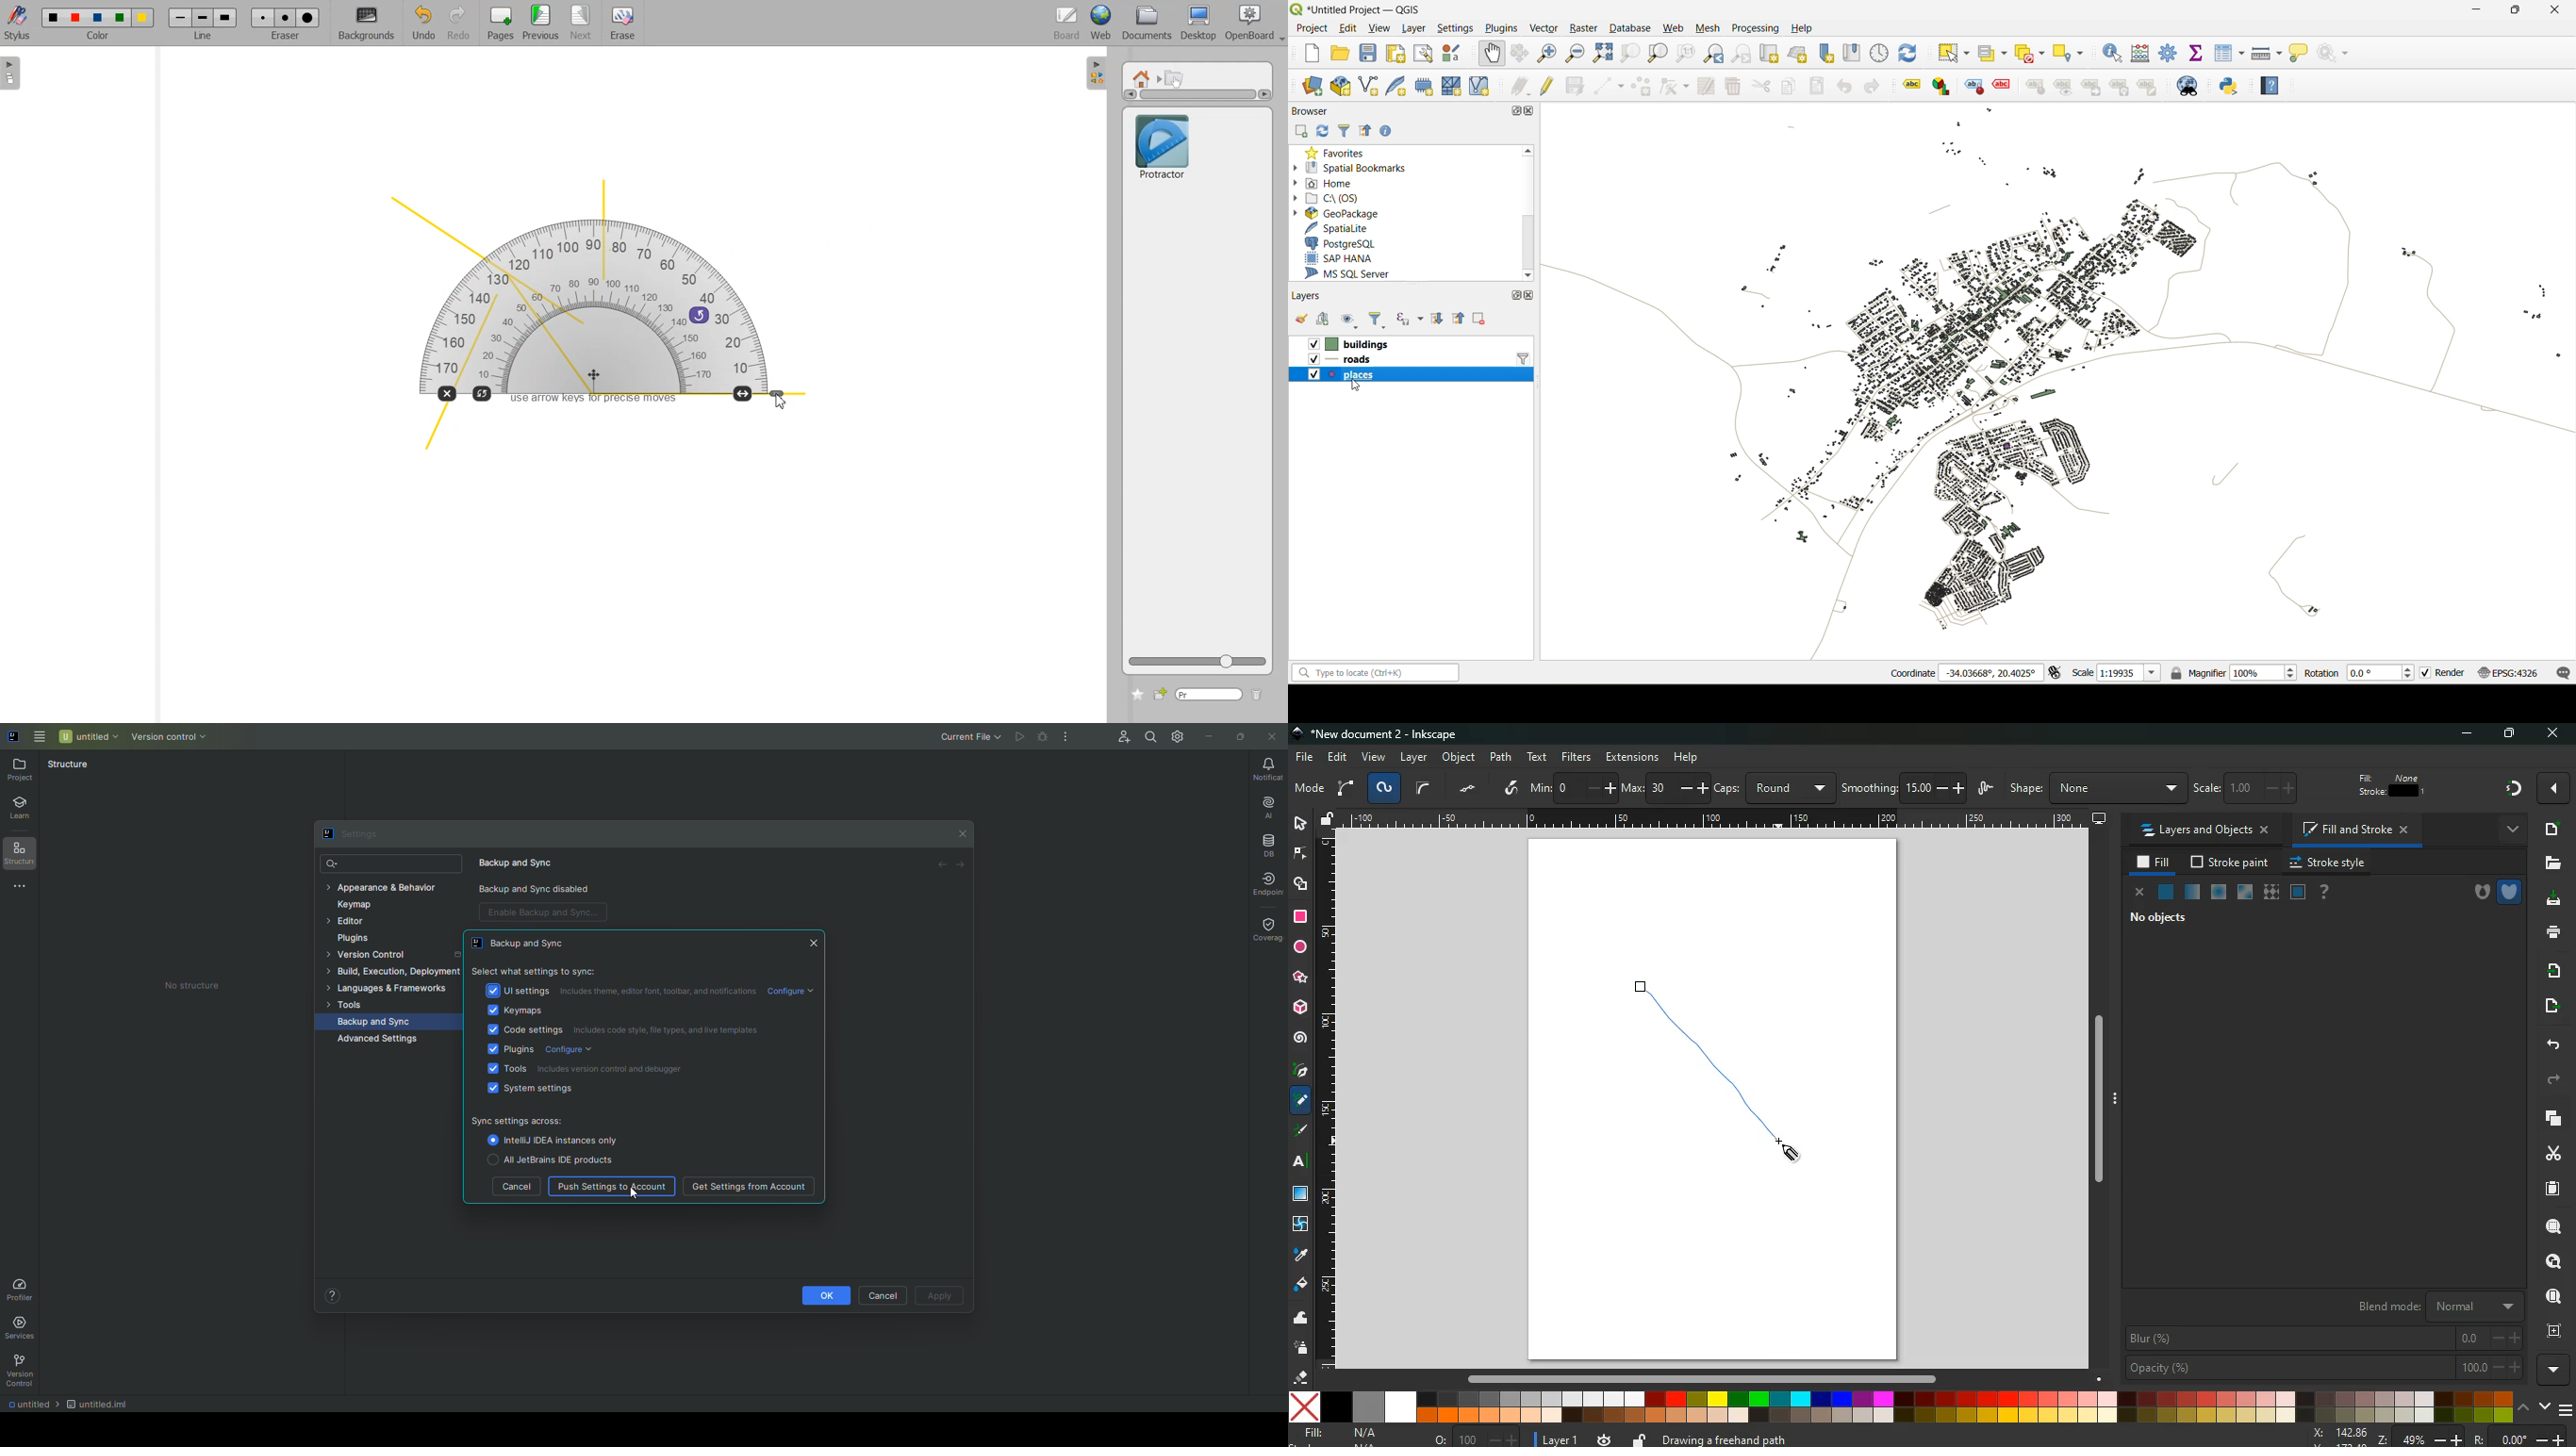 The height and width of the screenshot is (1456, 2576). What do you see at coordinates (1302, 1320) in the screenshot?
I see `wave` at bounding box center [1302, 1320].